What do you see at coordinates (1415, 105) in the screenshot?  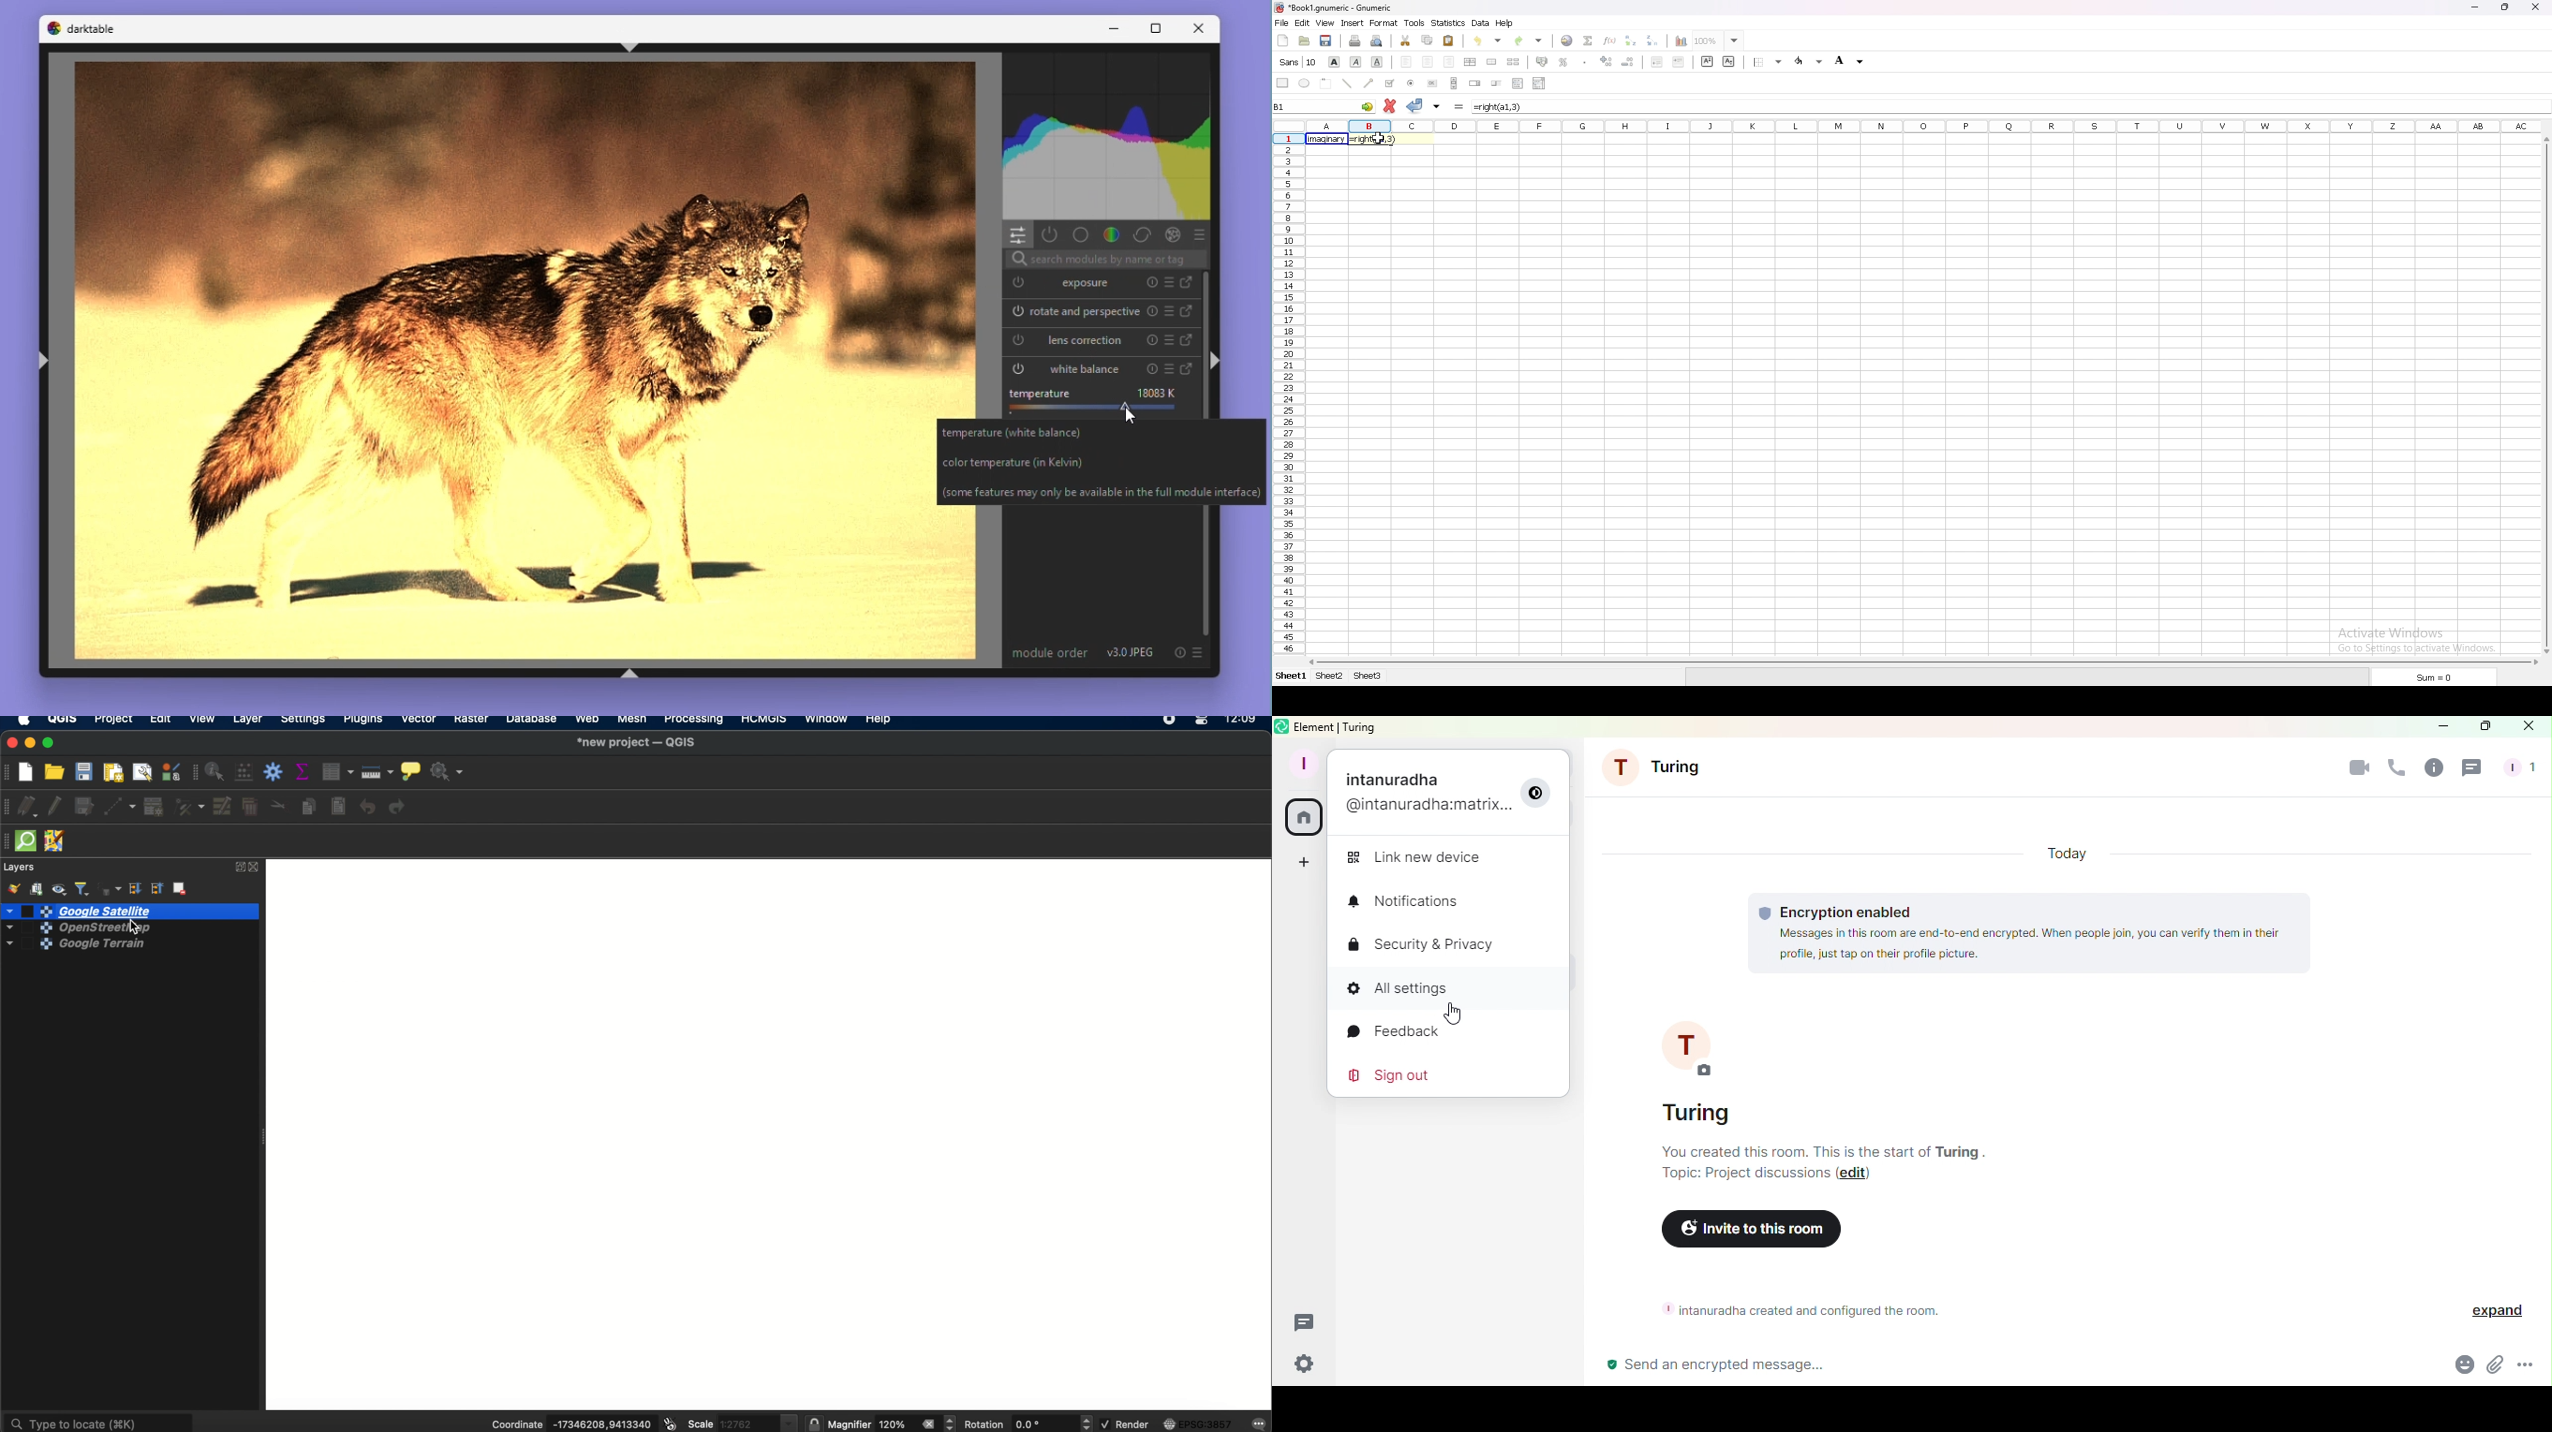 I see `accept changes` at bounding box center [1415, 105].